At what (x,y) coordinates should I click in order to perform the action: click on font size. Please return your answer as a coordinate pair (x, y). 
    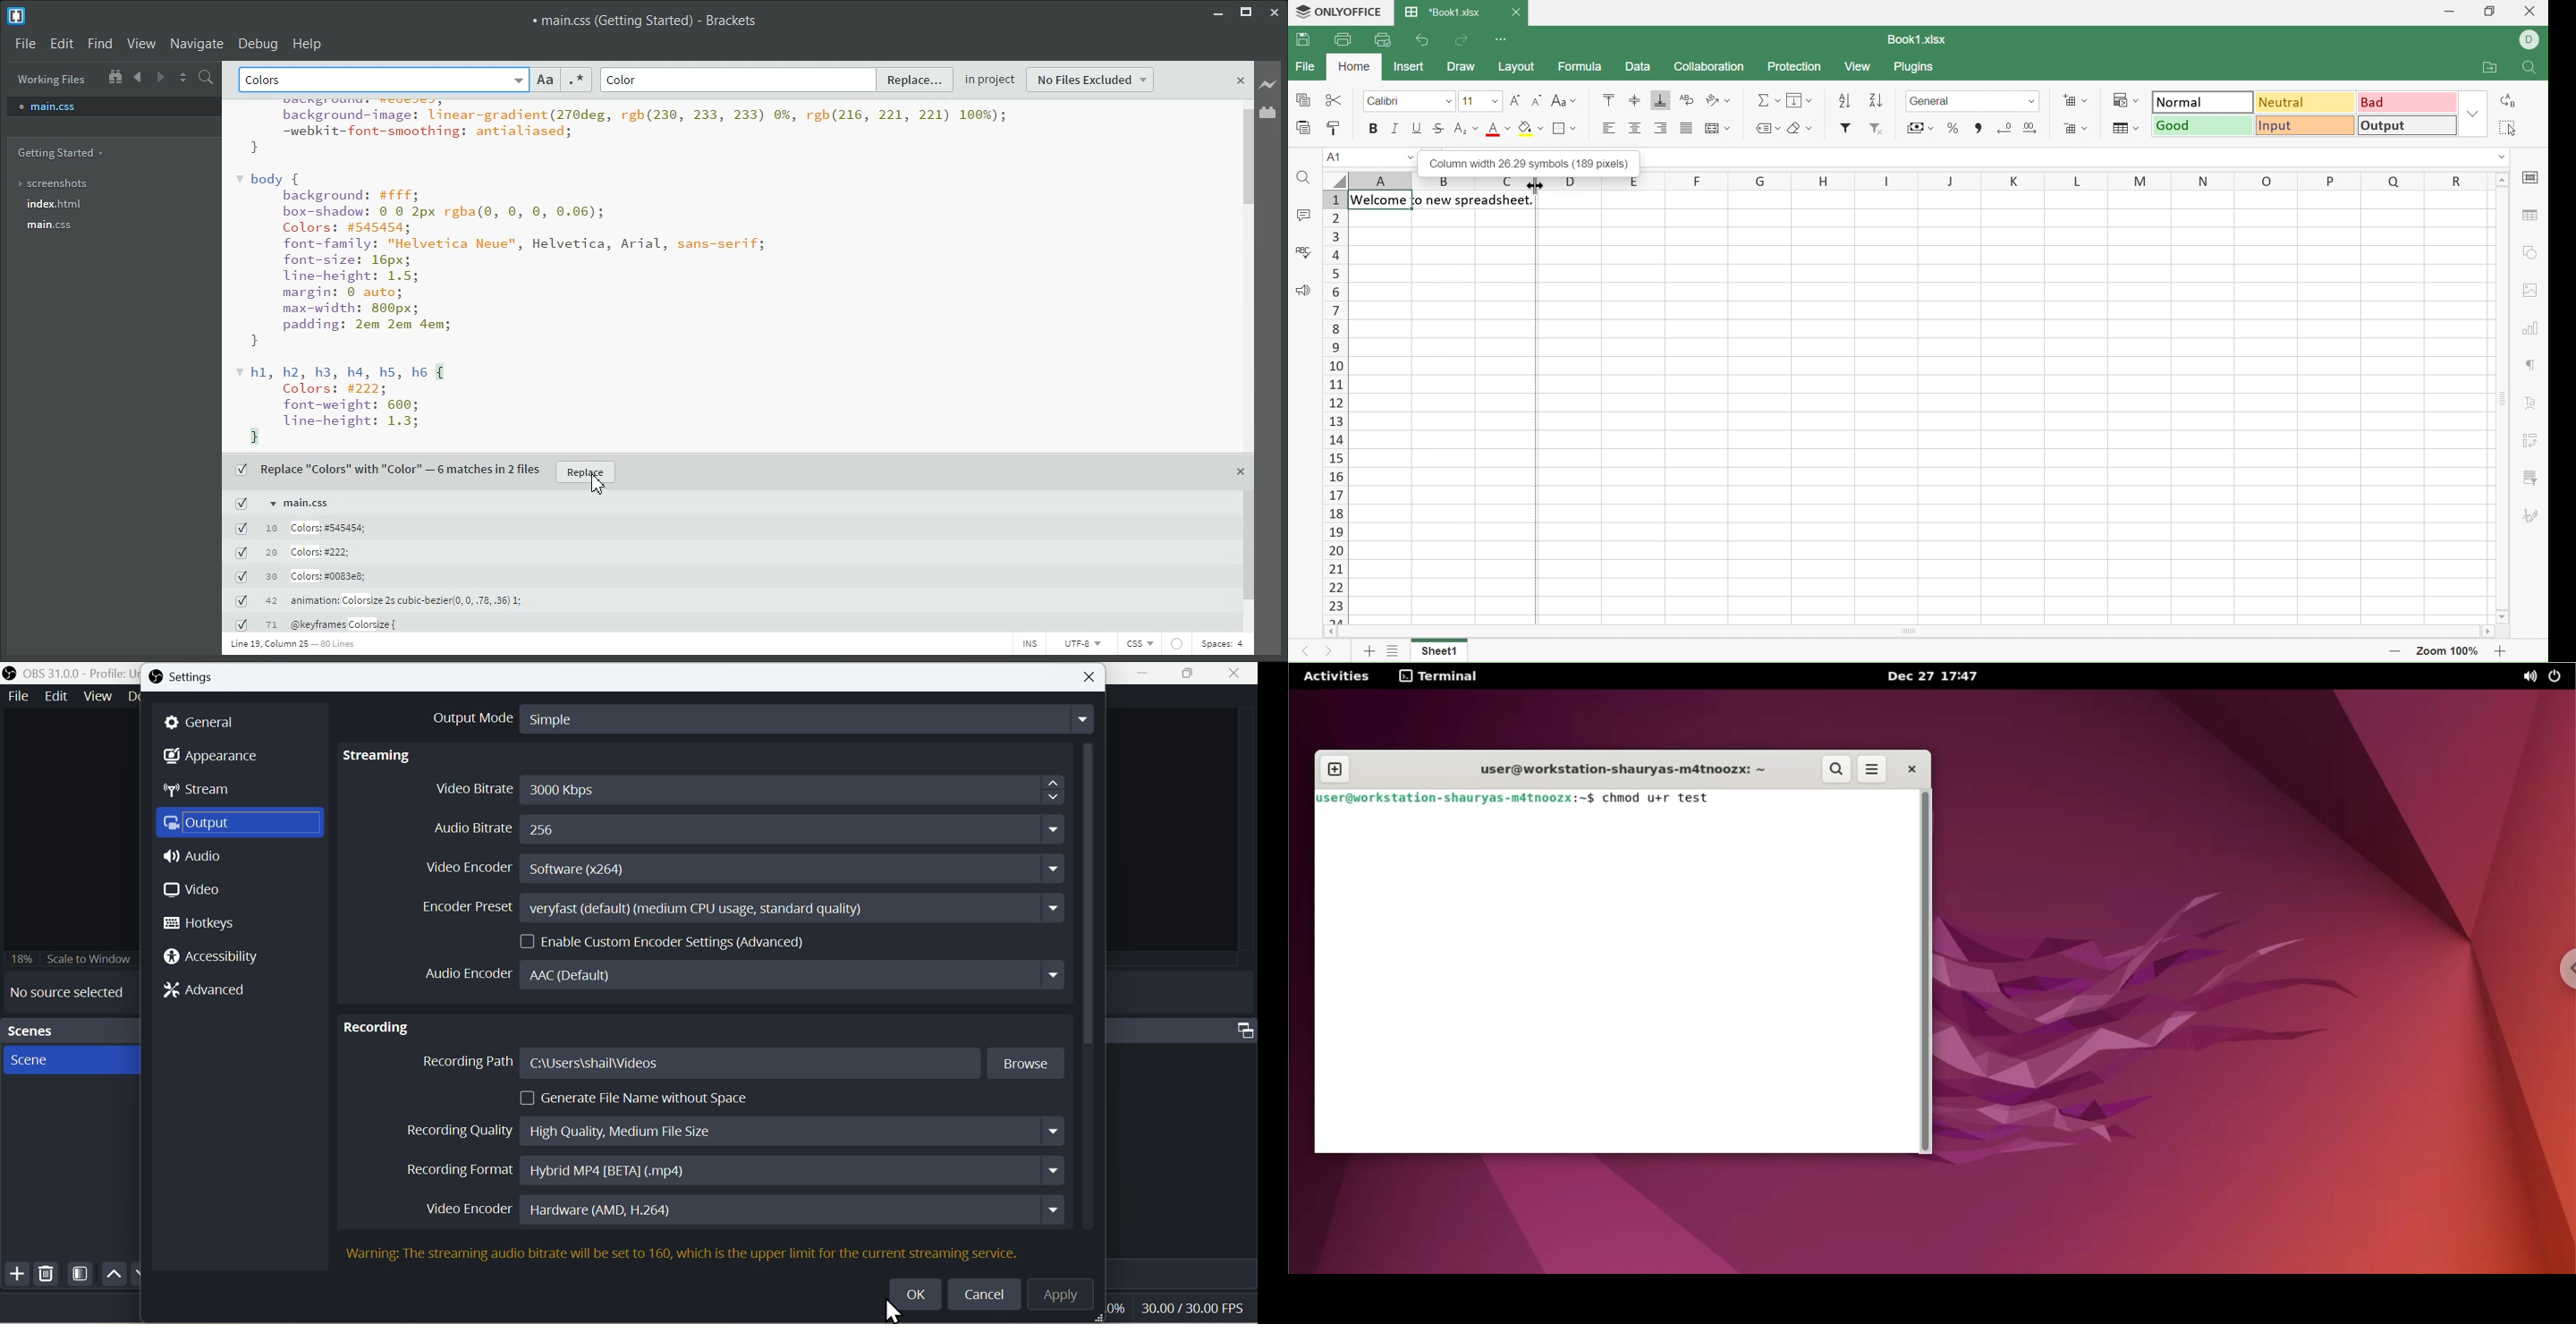
    Looking at the image, I should click on (1480, 100).